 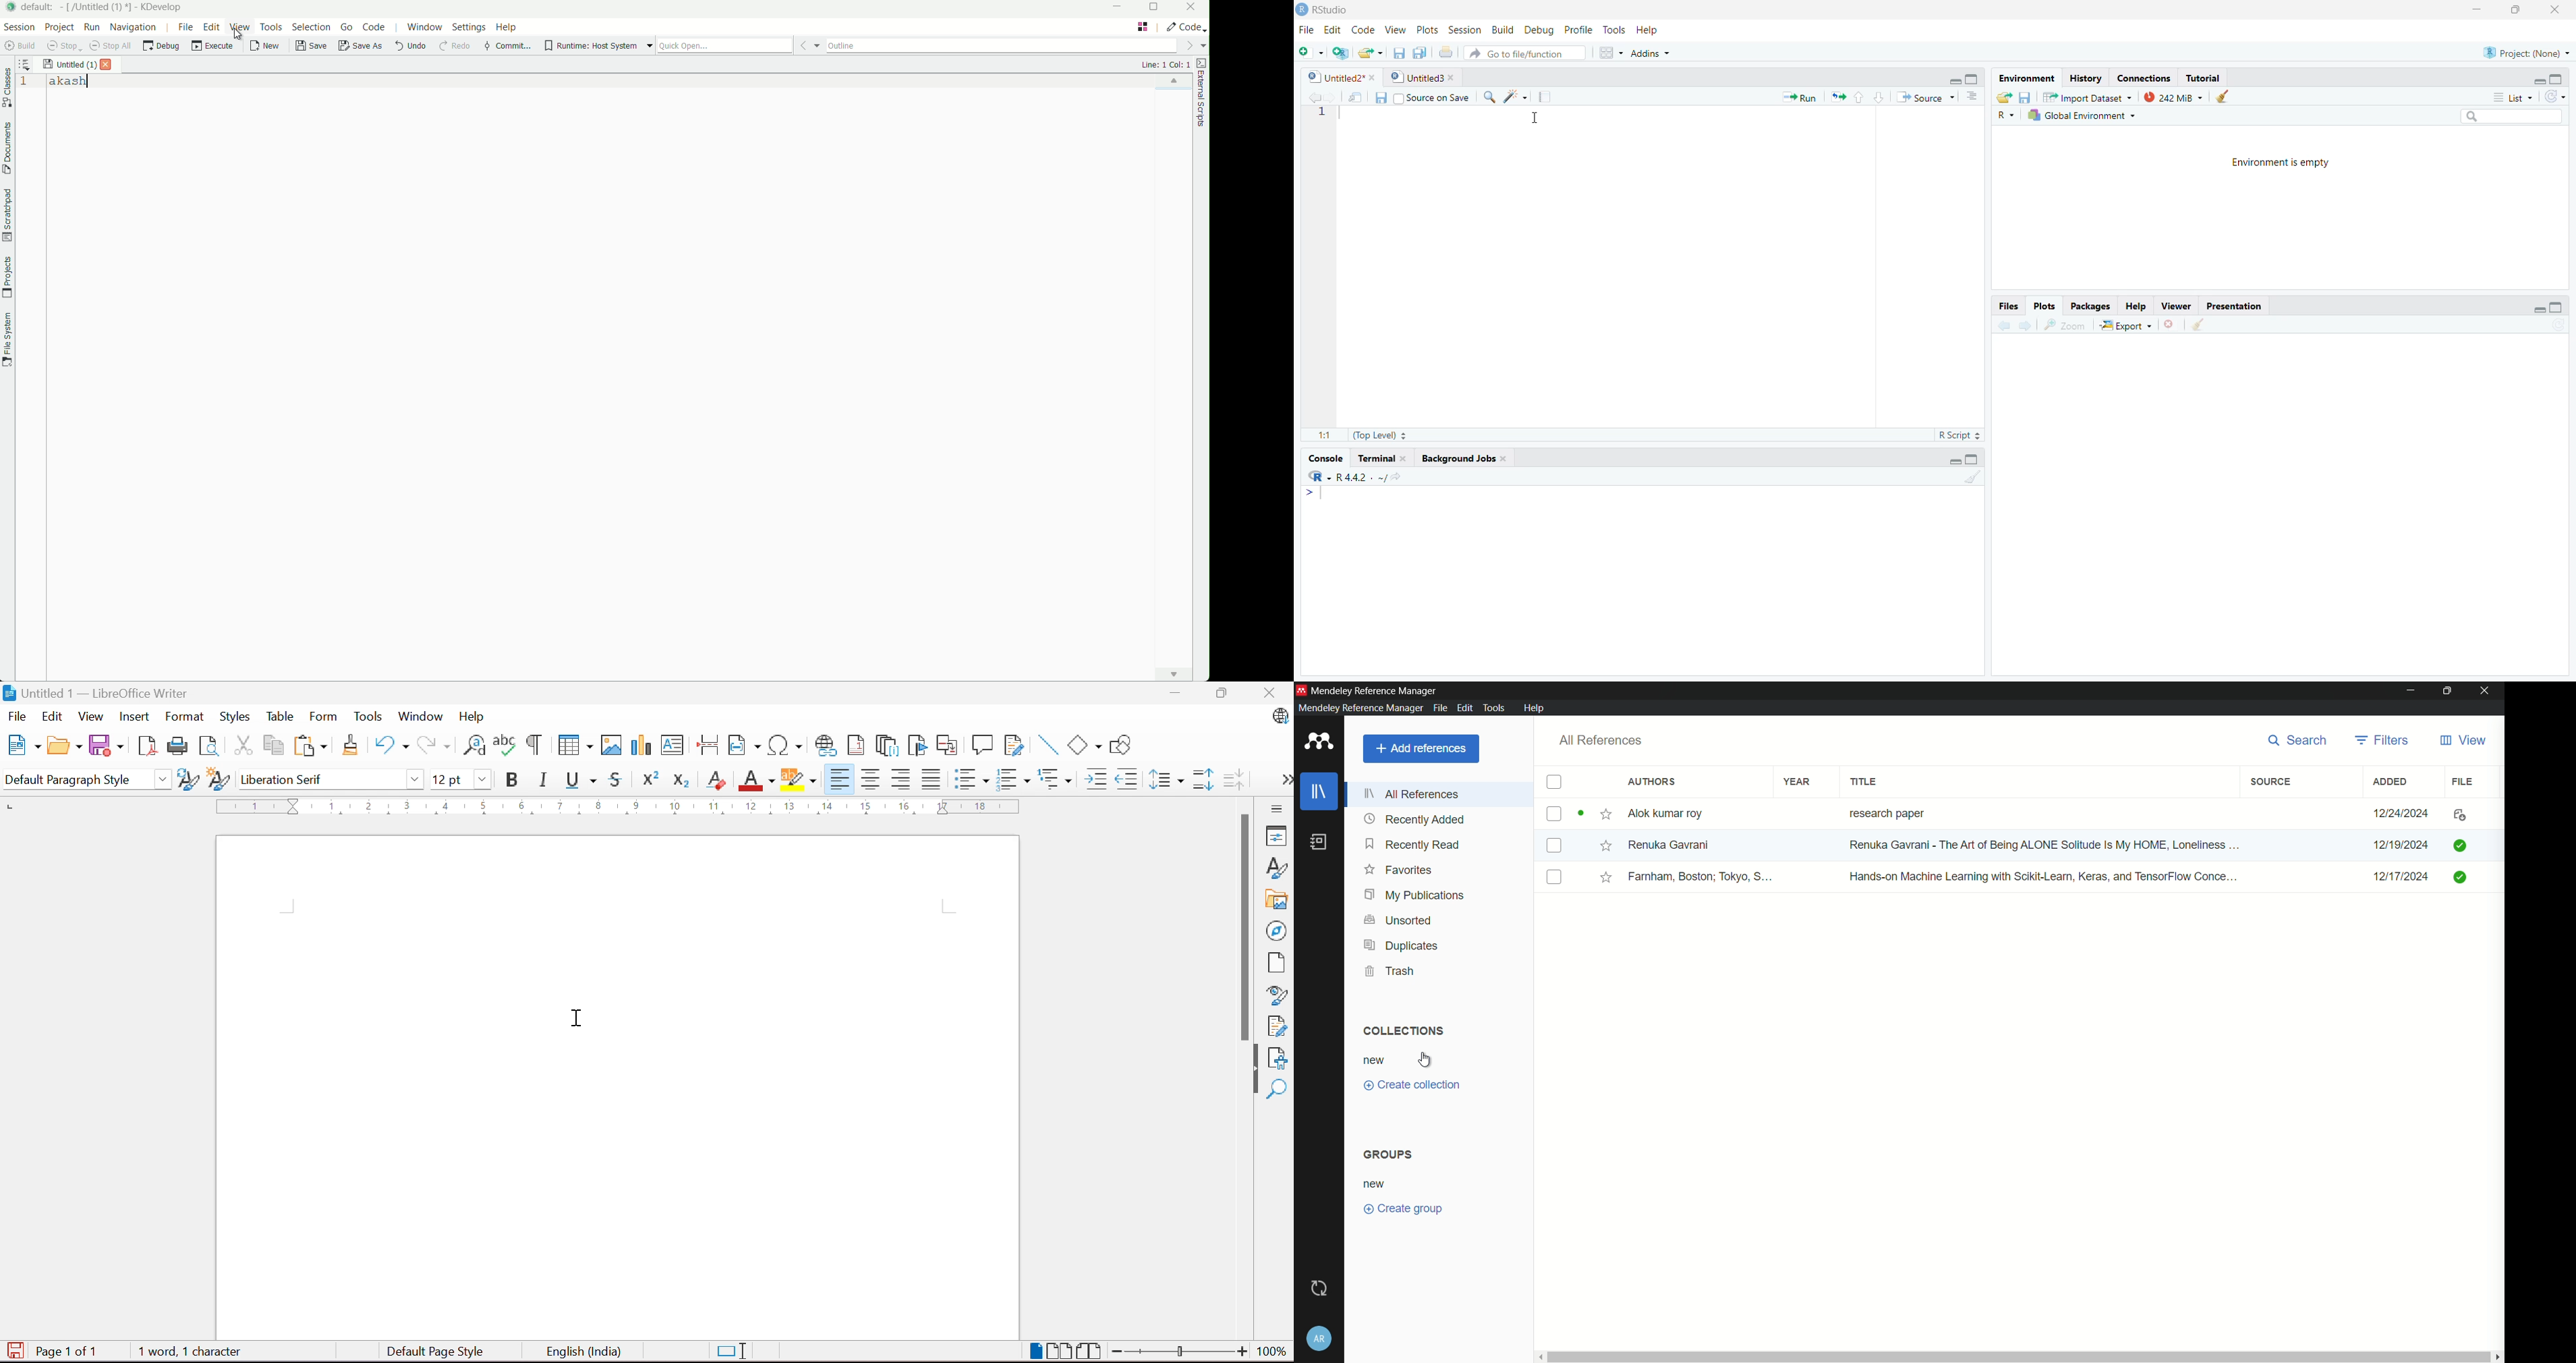 What do you see at coordinates (1166, 777) in the screenshot?
I see `Set Line Spacing` at bounding box center [1166, 777].